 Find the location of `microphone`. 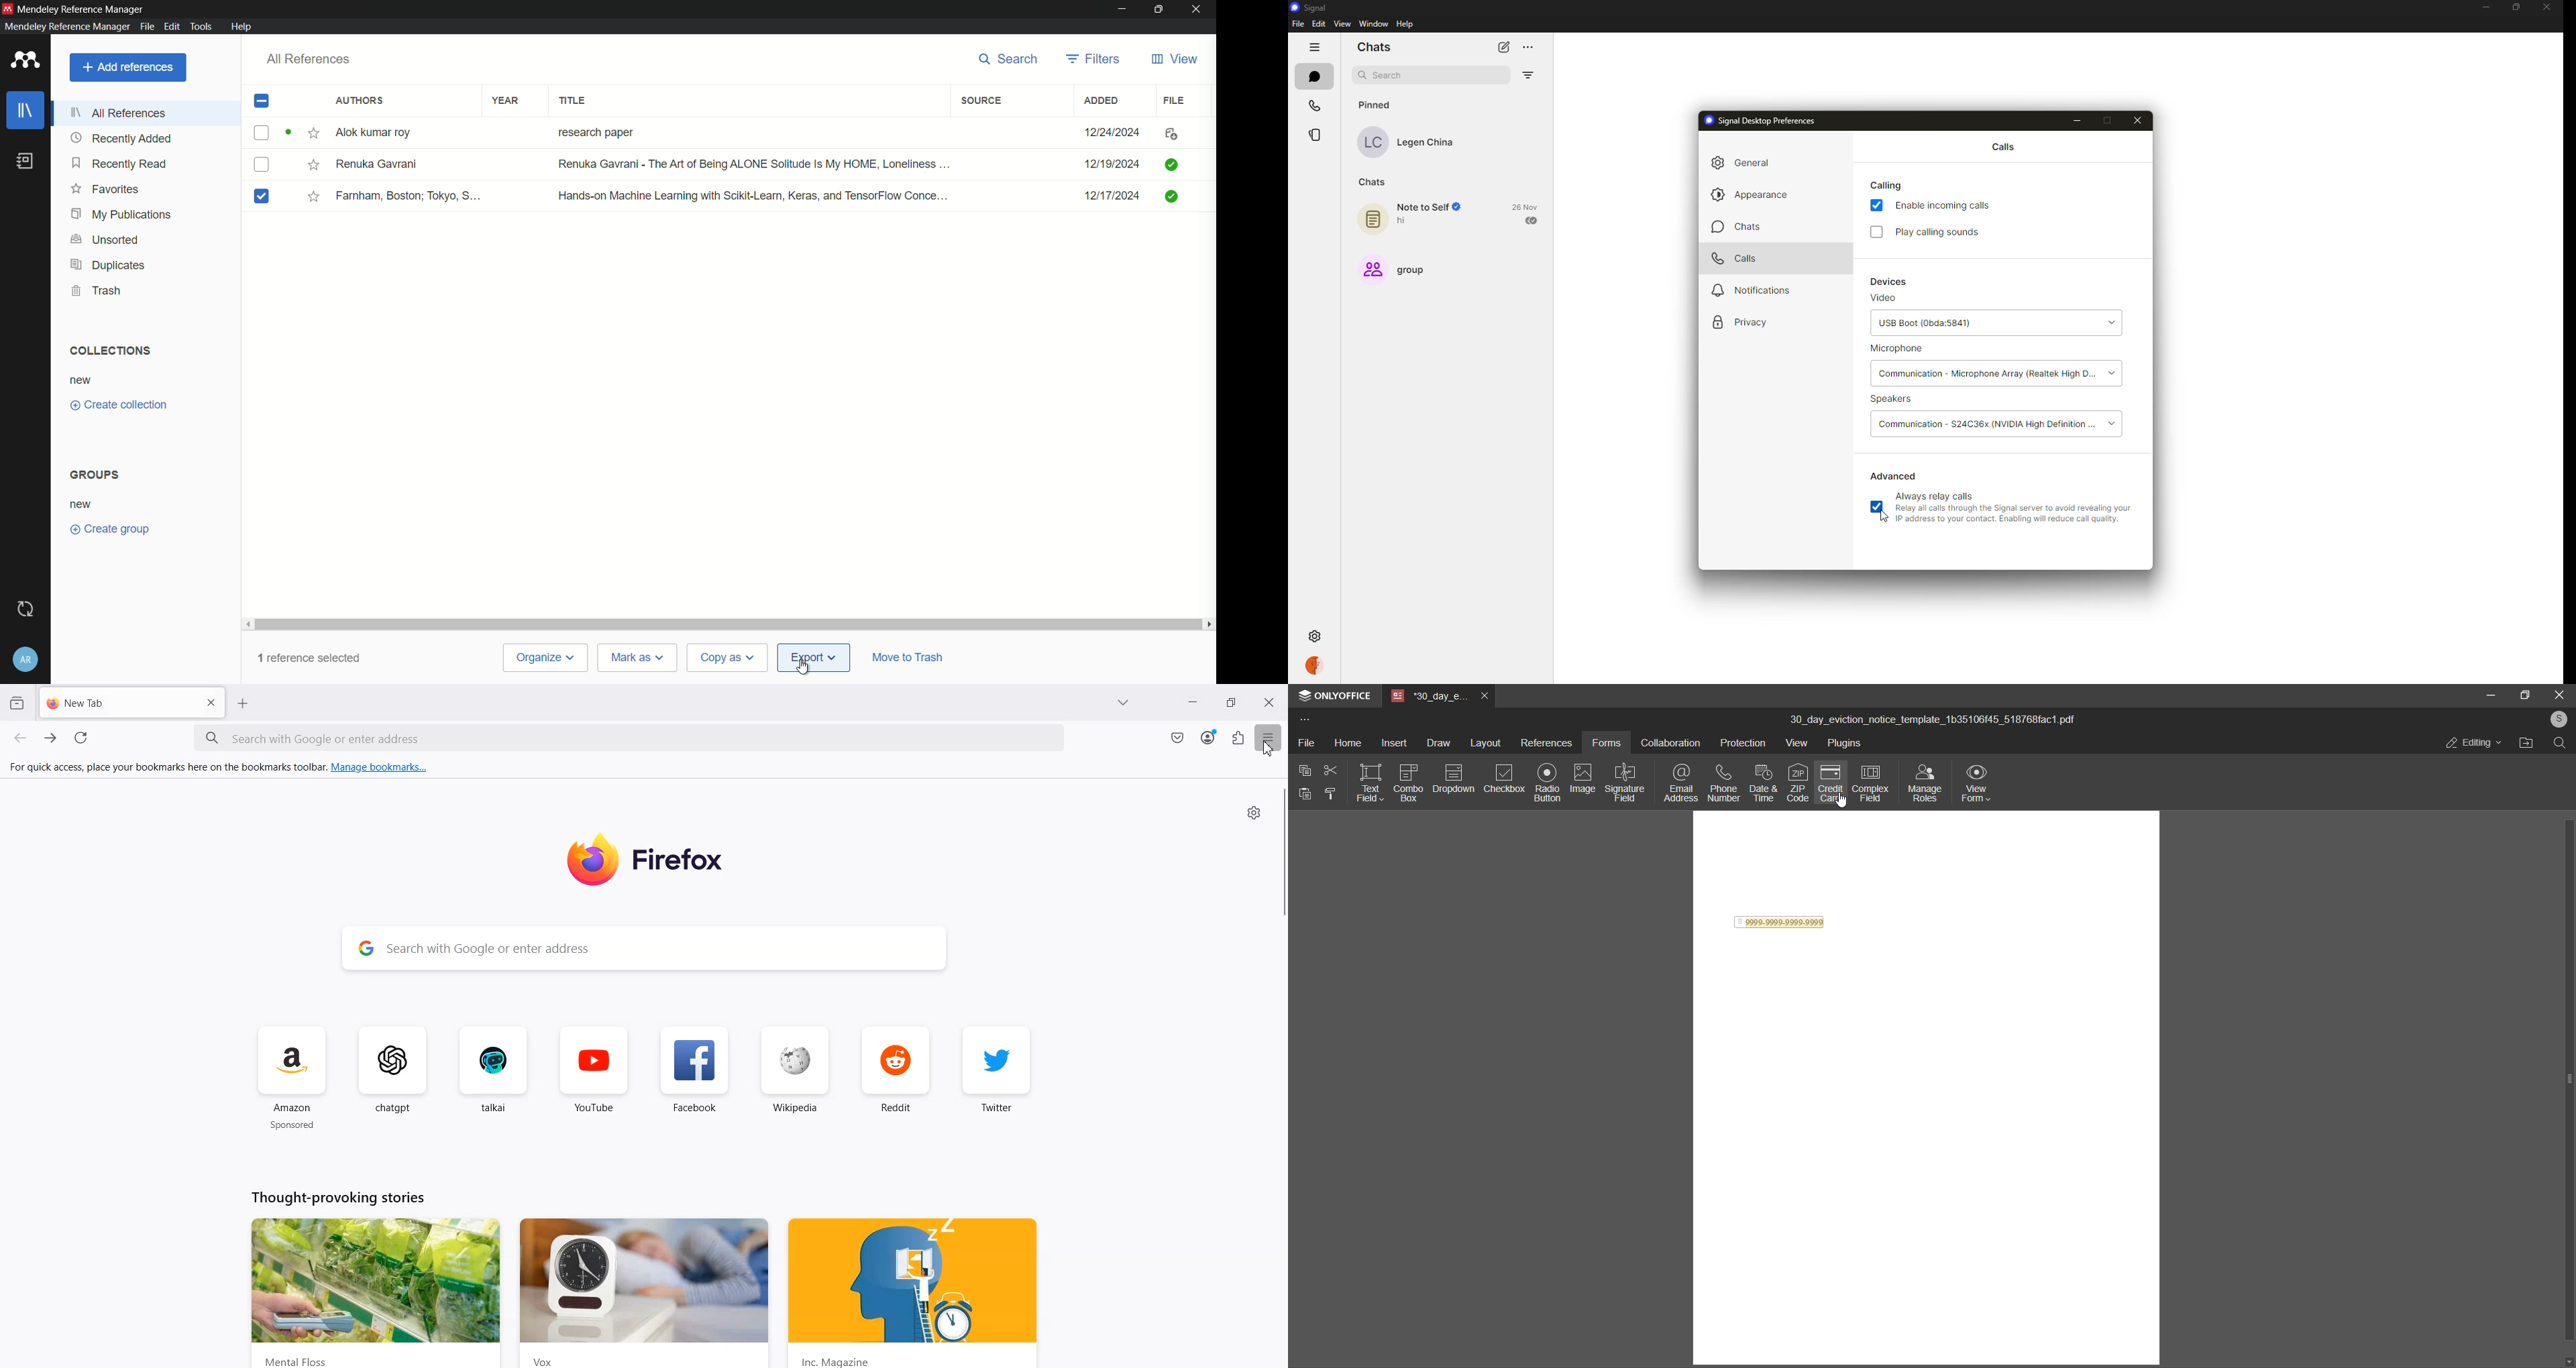

microphone is located at coordinates (1898, 350).